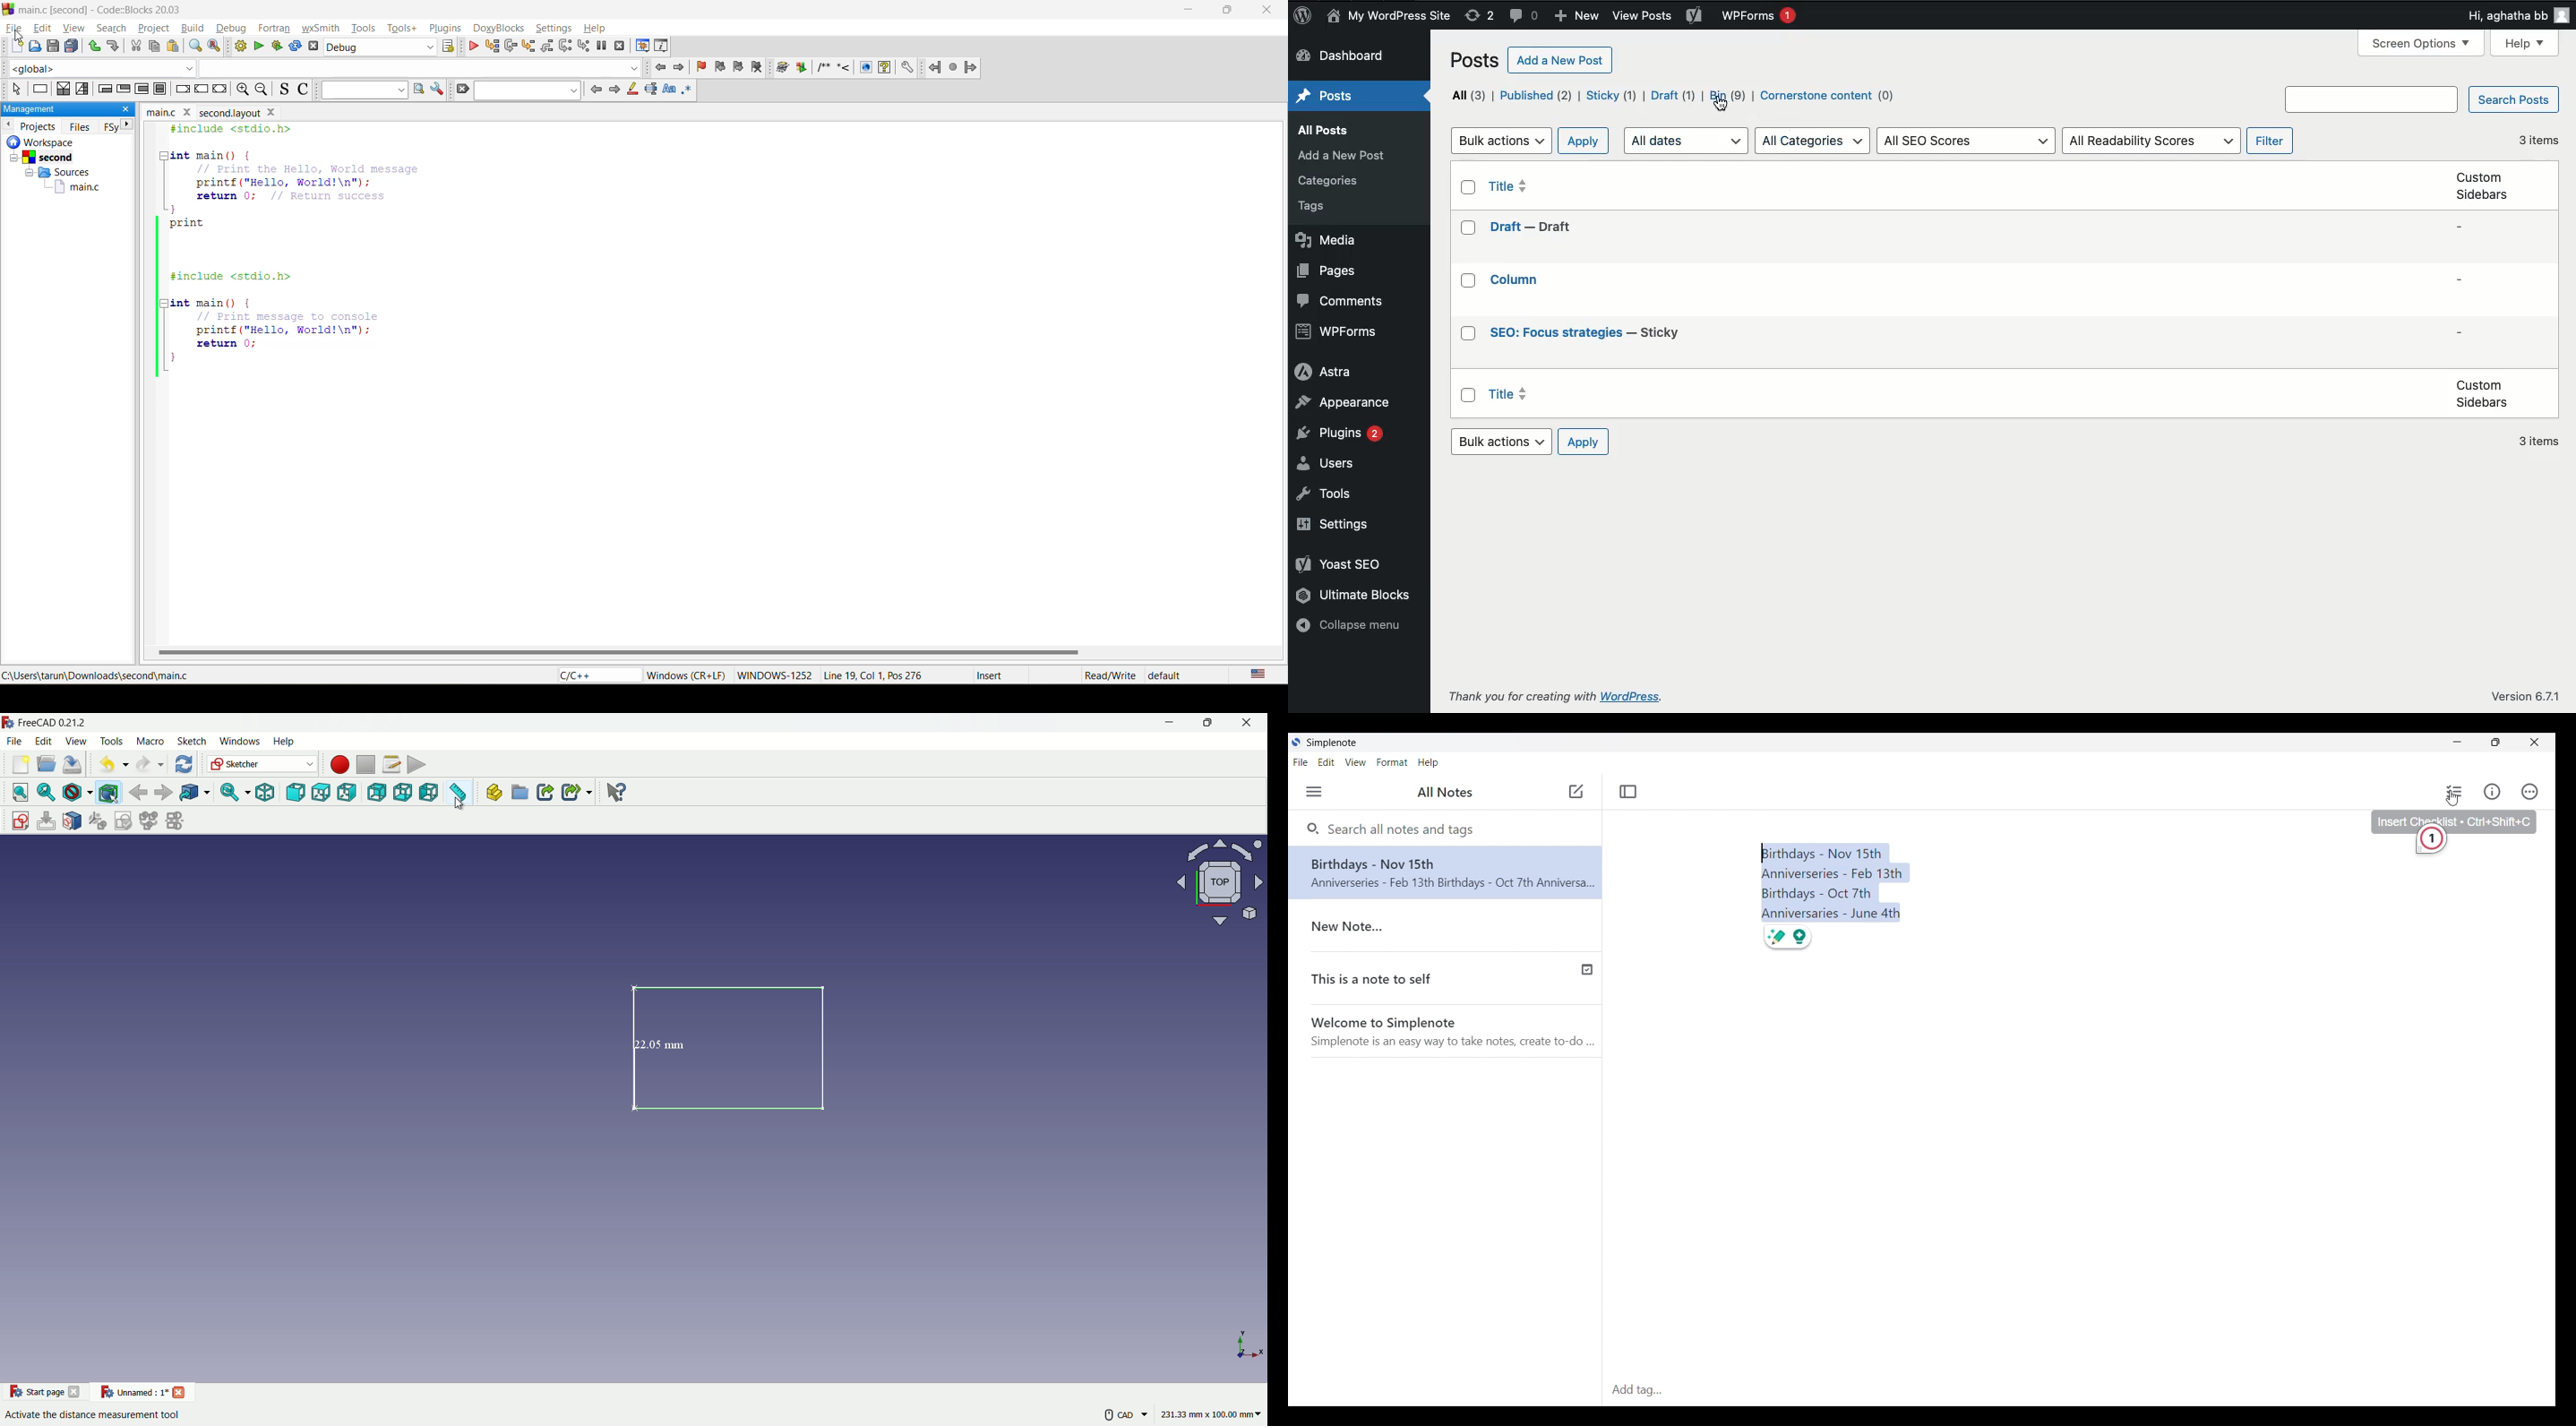 This screenshot has height=1428, width=2576. What do you see at coordinates (44, 741) in the screenshot?
I see `edit menu` at bounding box center [44, 741].